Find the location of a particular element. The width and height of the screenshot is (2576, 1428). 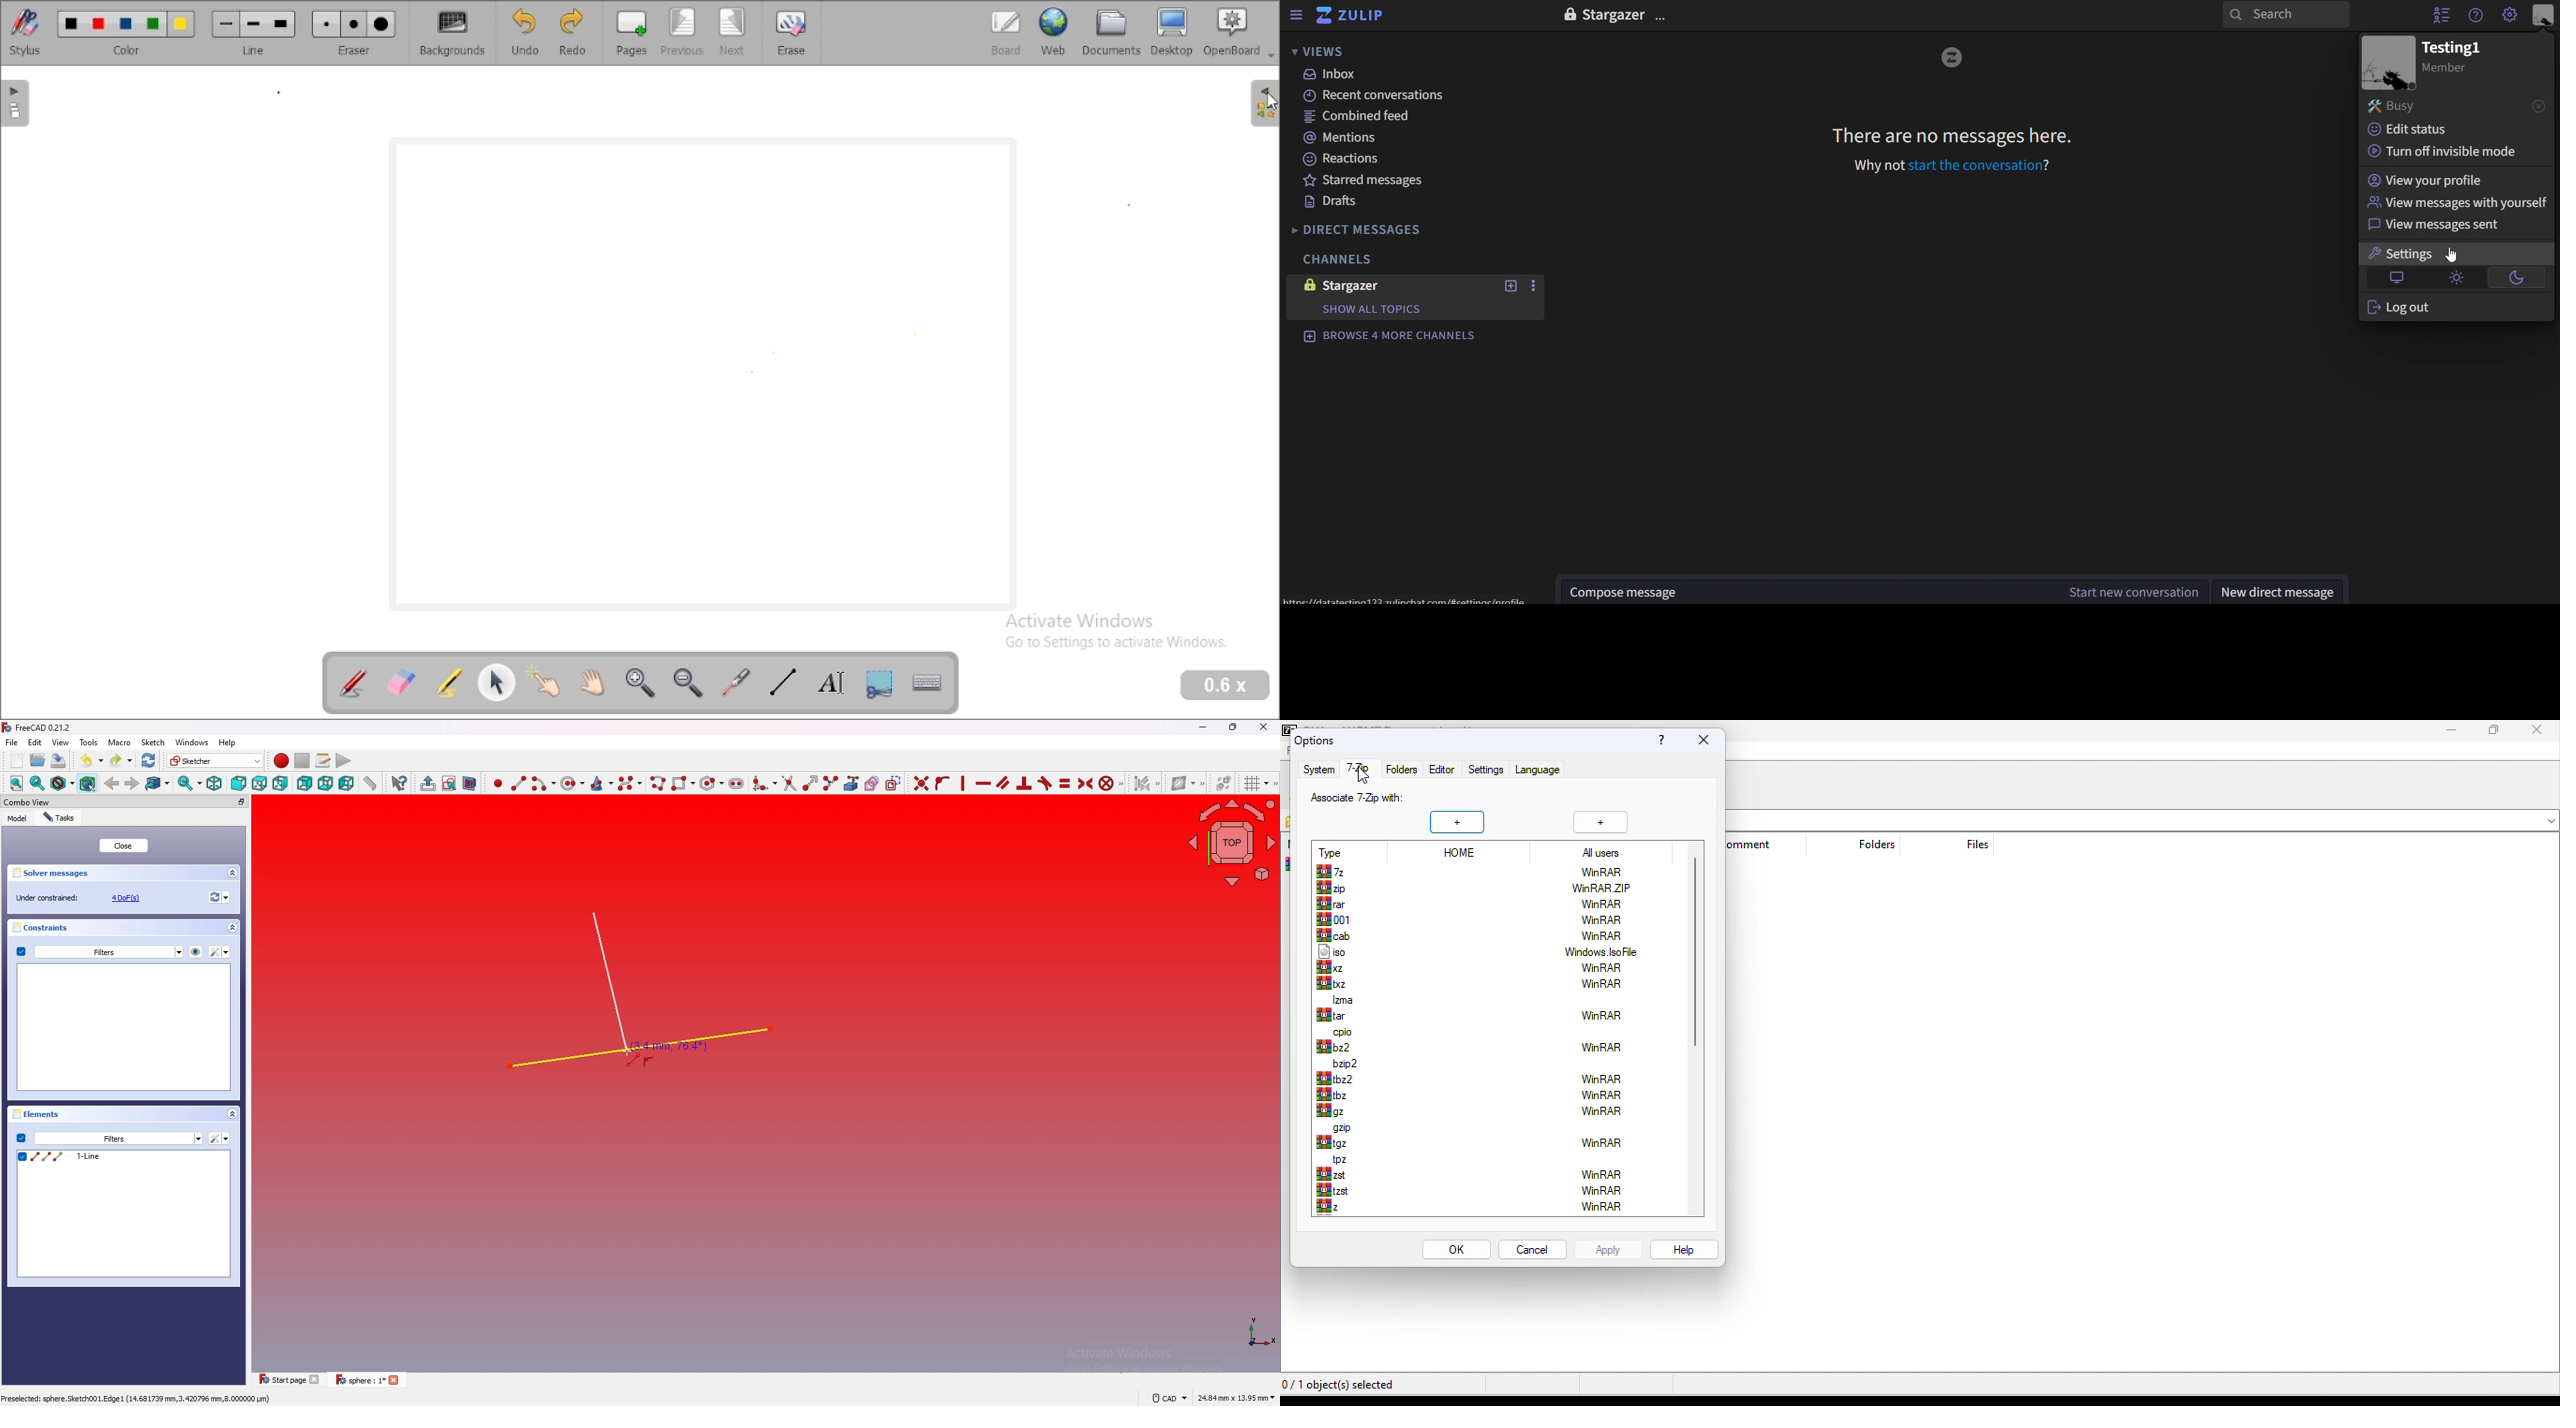

settings is located at coordinates (1485, 769).